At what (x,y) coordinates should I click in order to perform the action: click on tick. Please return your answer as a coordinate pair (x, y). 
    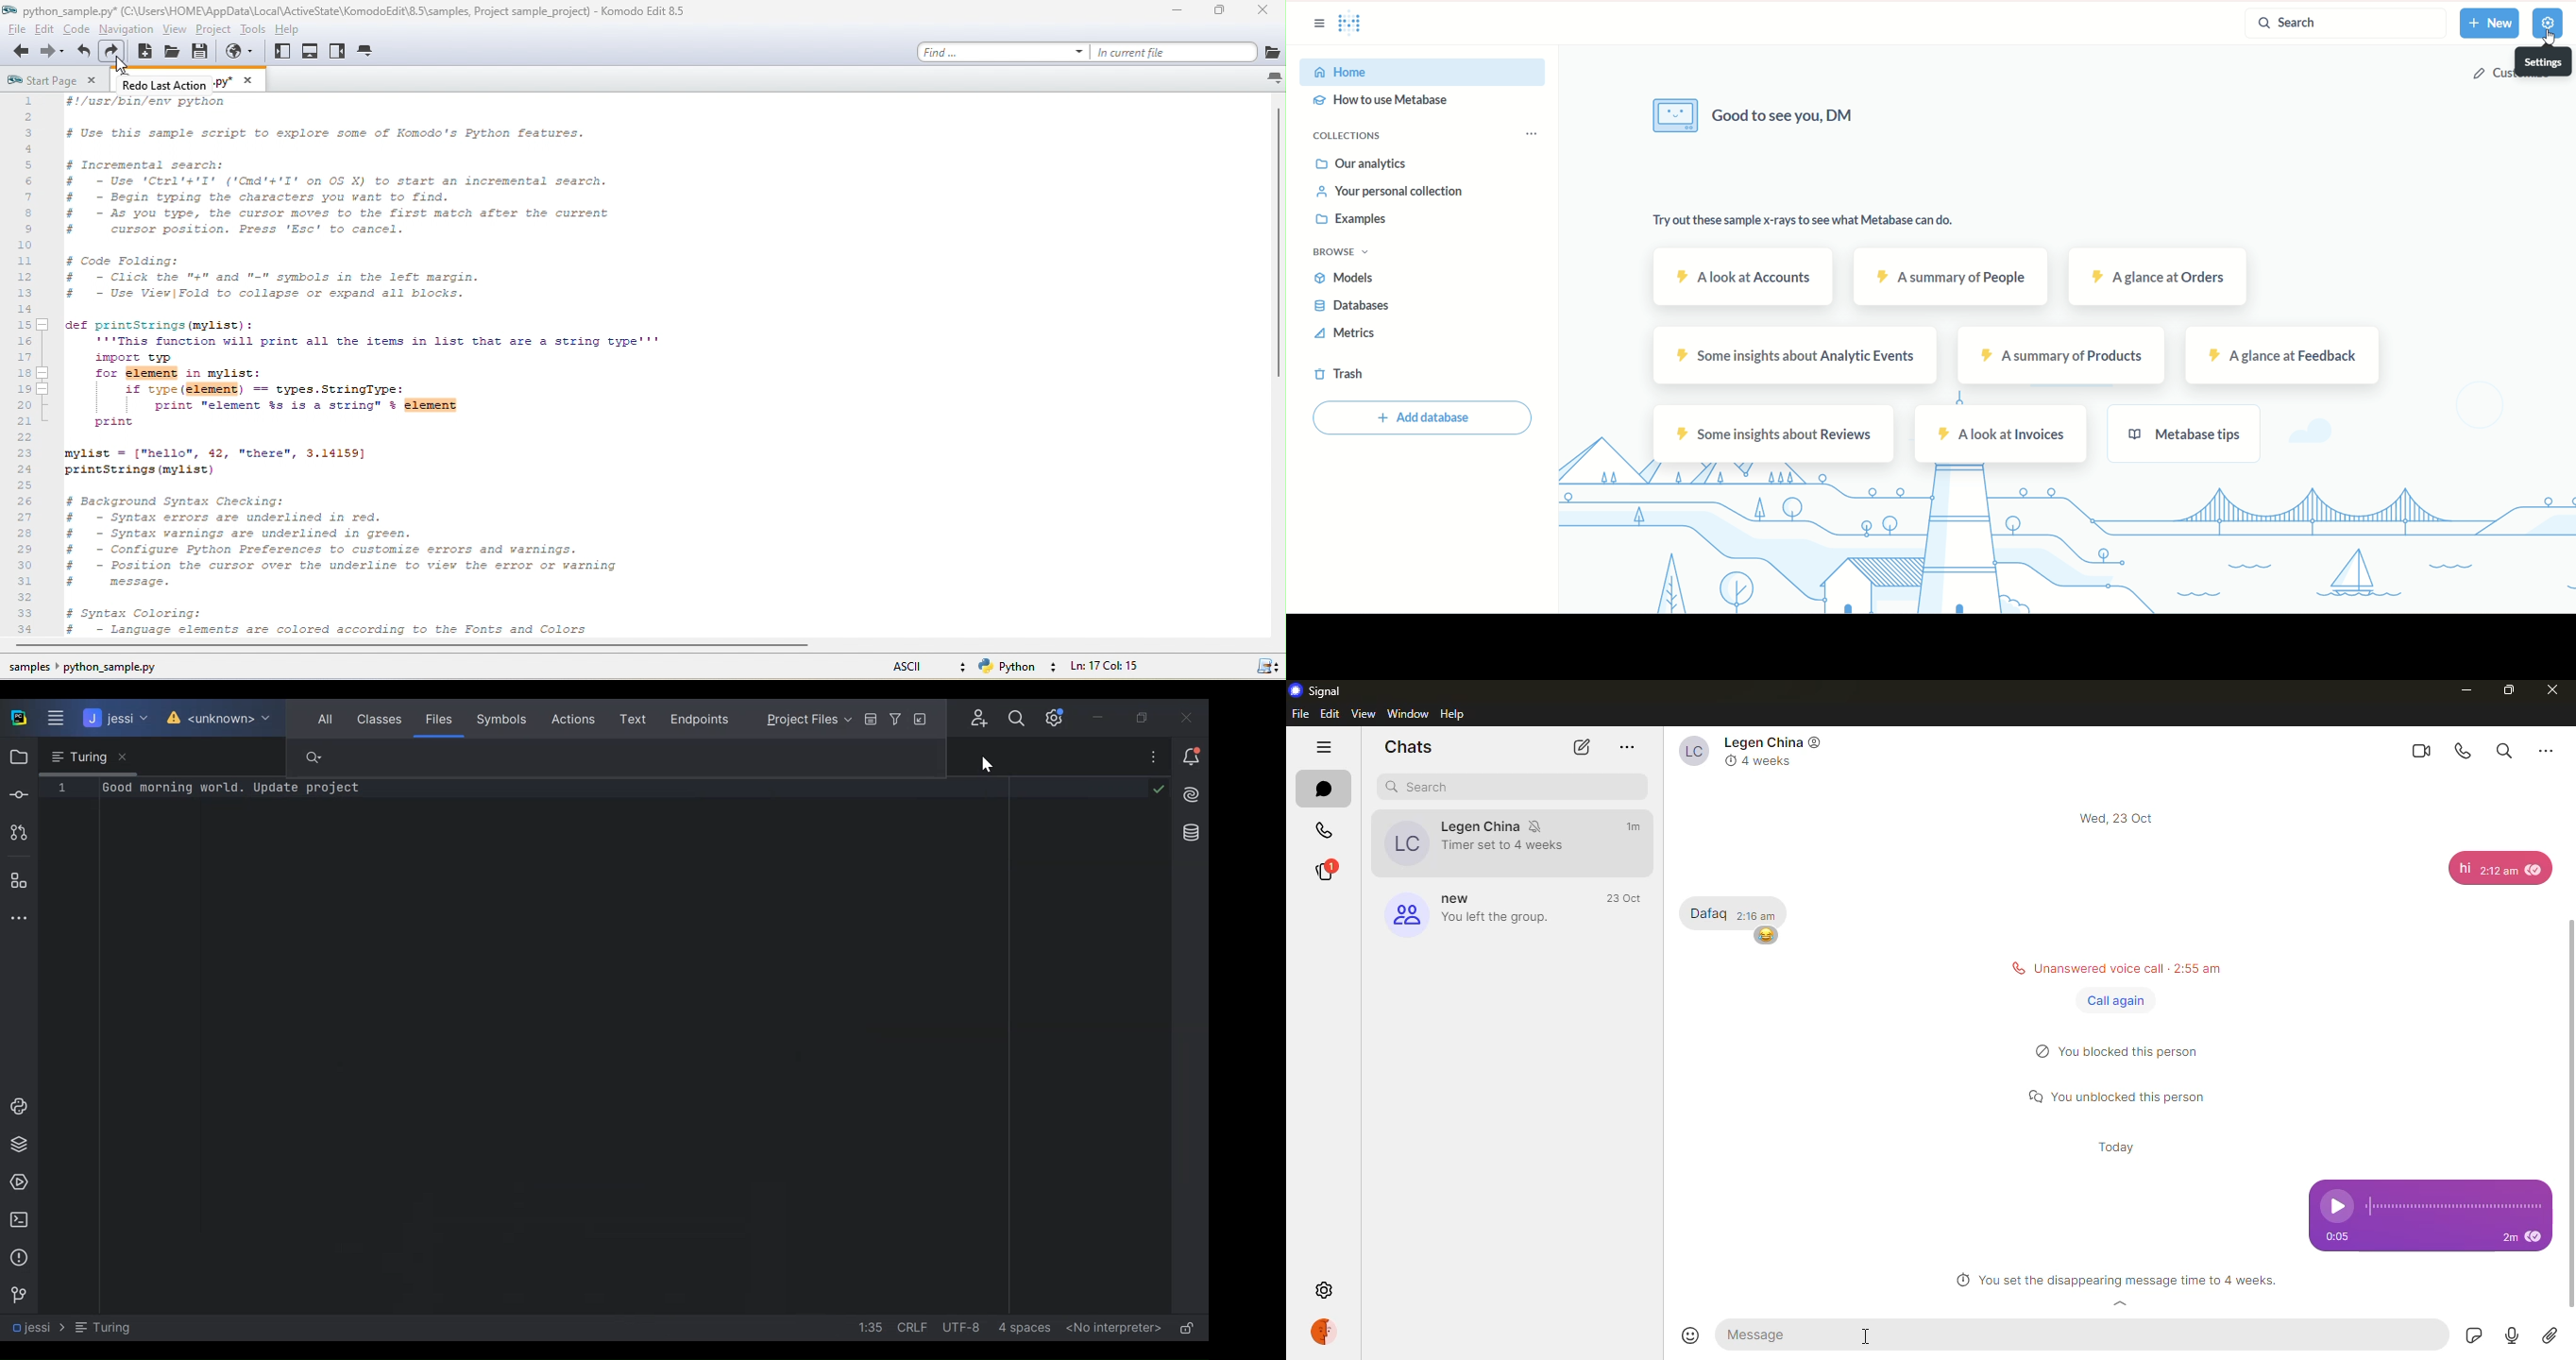
    Looking at the image, I should click on (1160, 789).